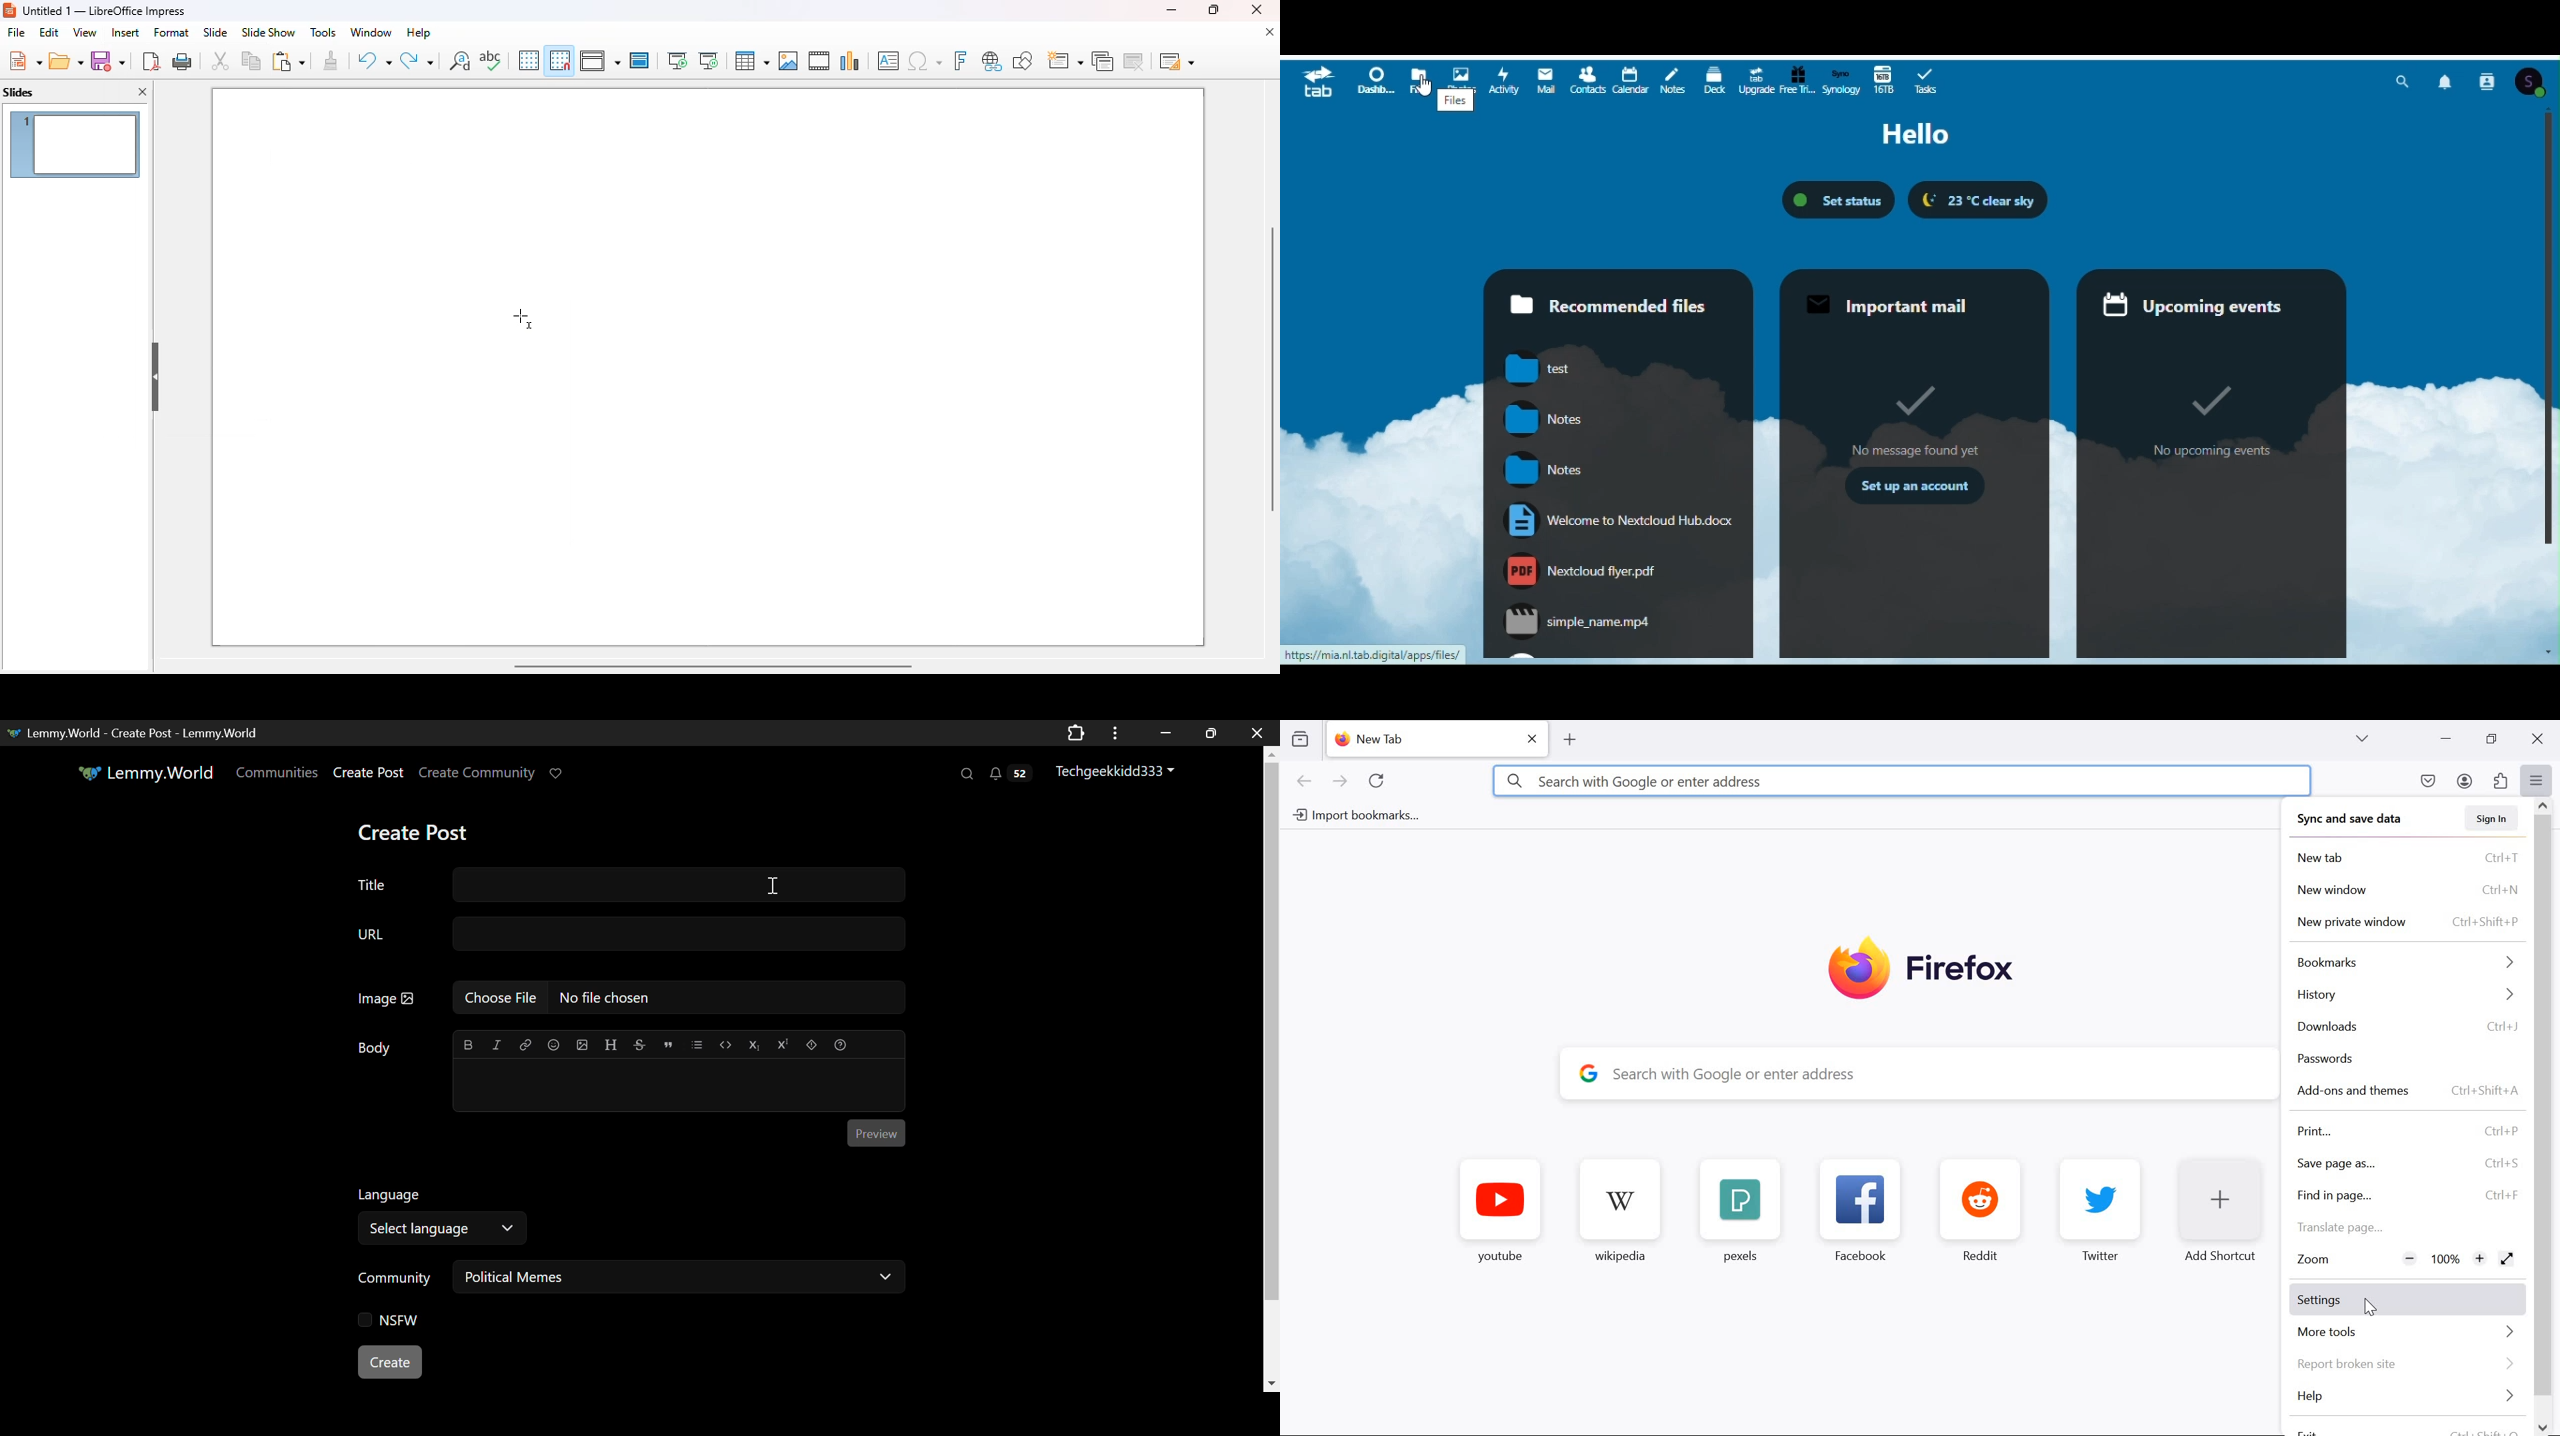  I want to click on Formatting Help, so click(839, 1045).